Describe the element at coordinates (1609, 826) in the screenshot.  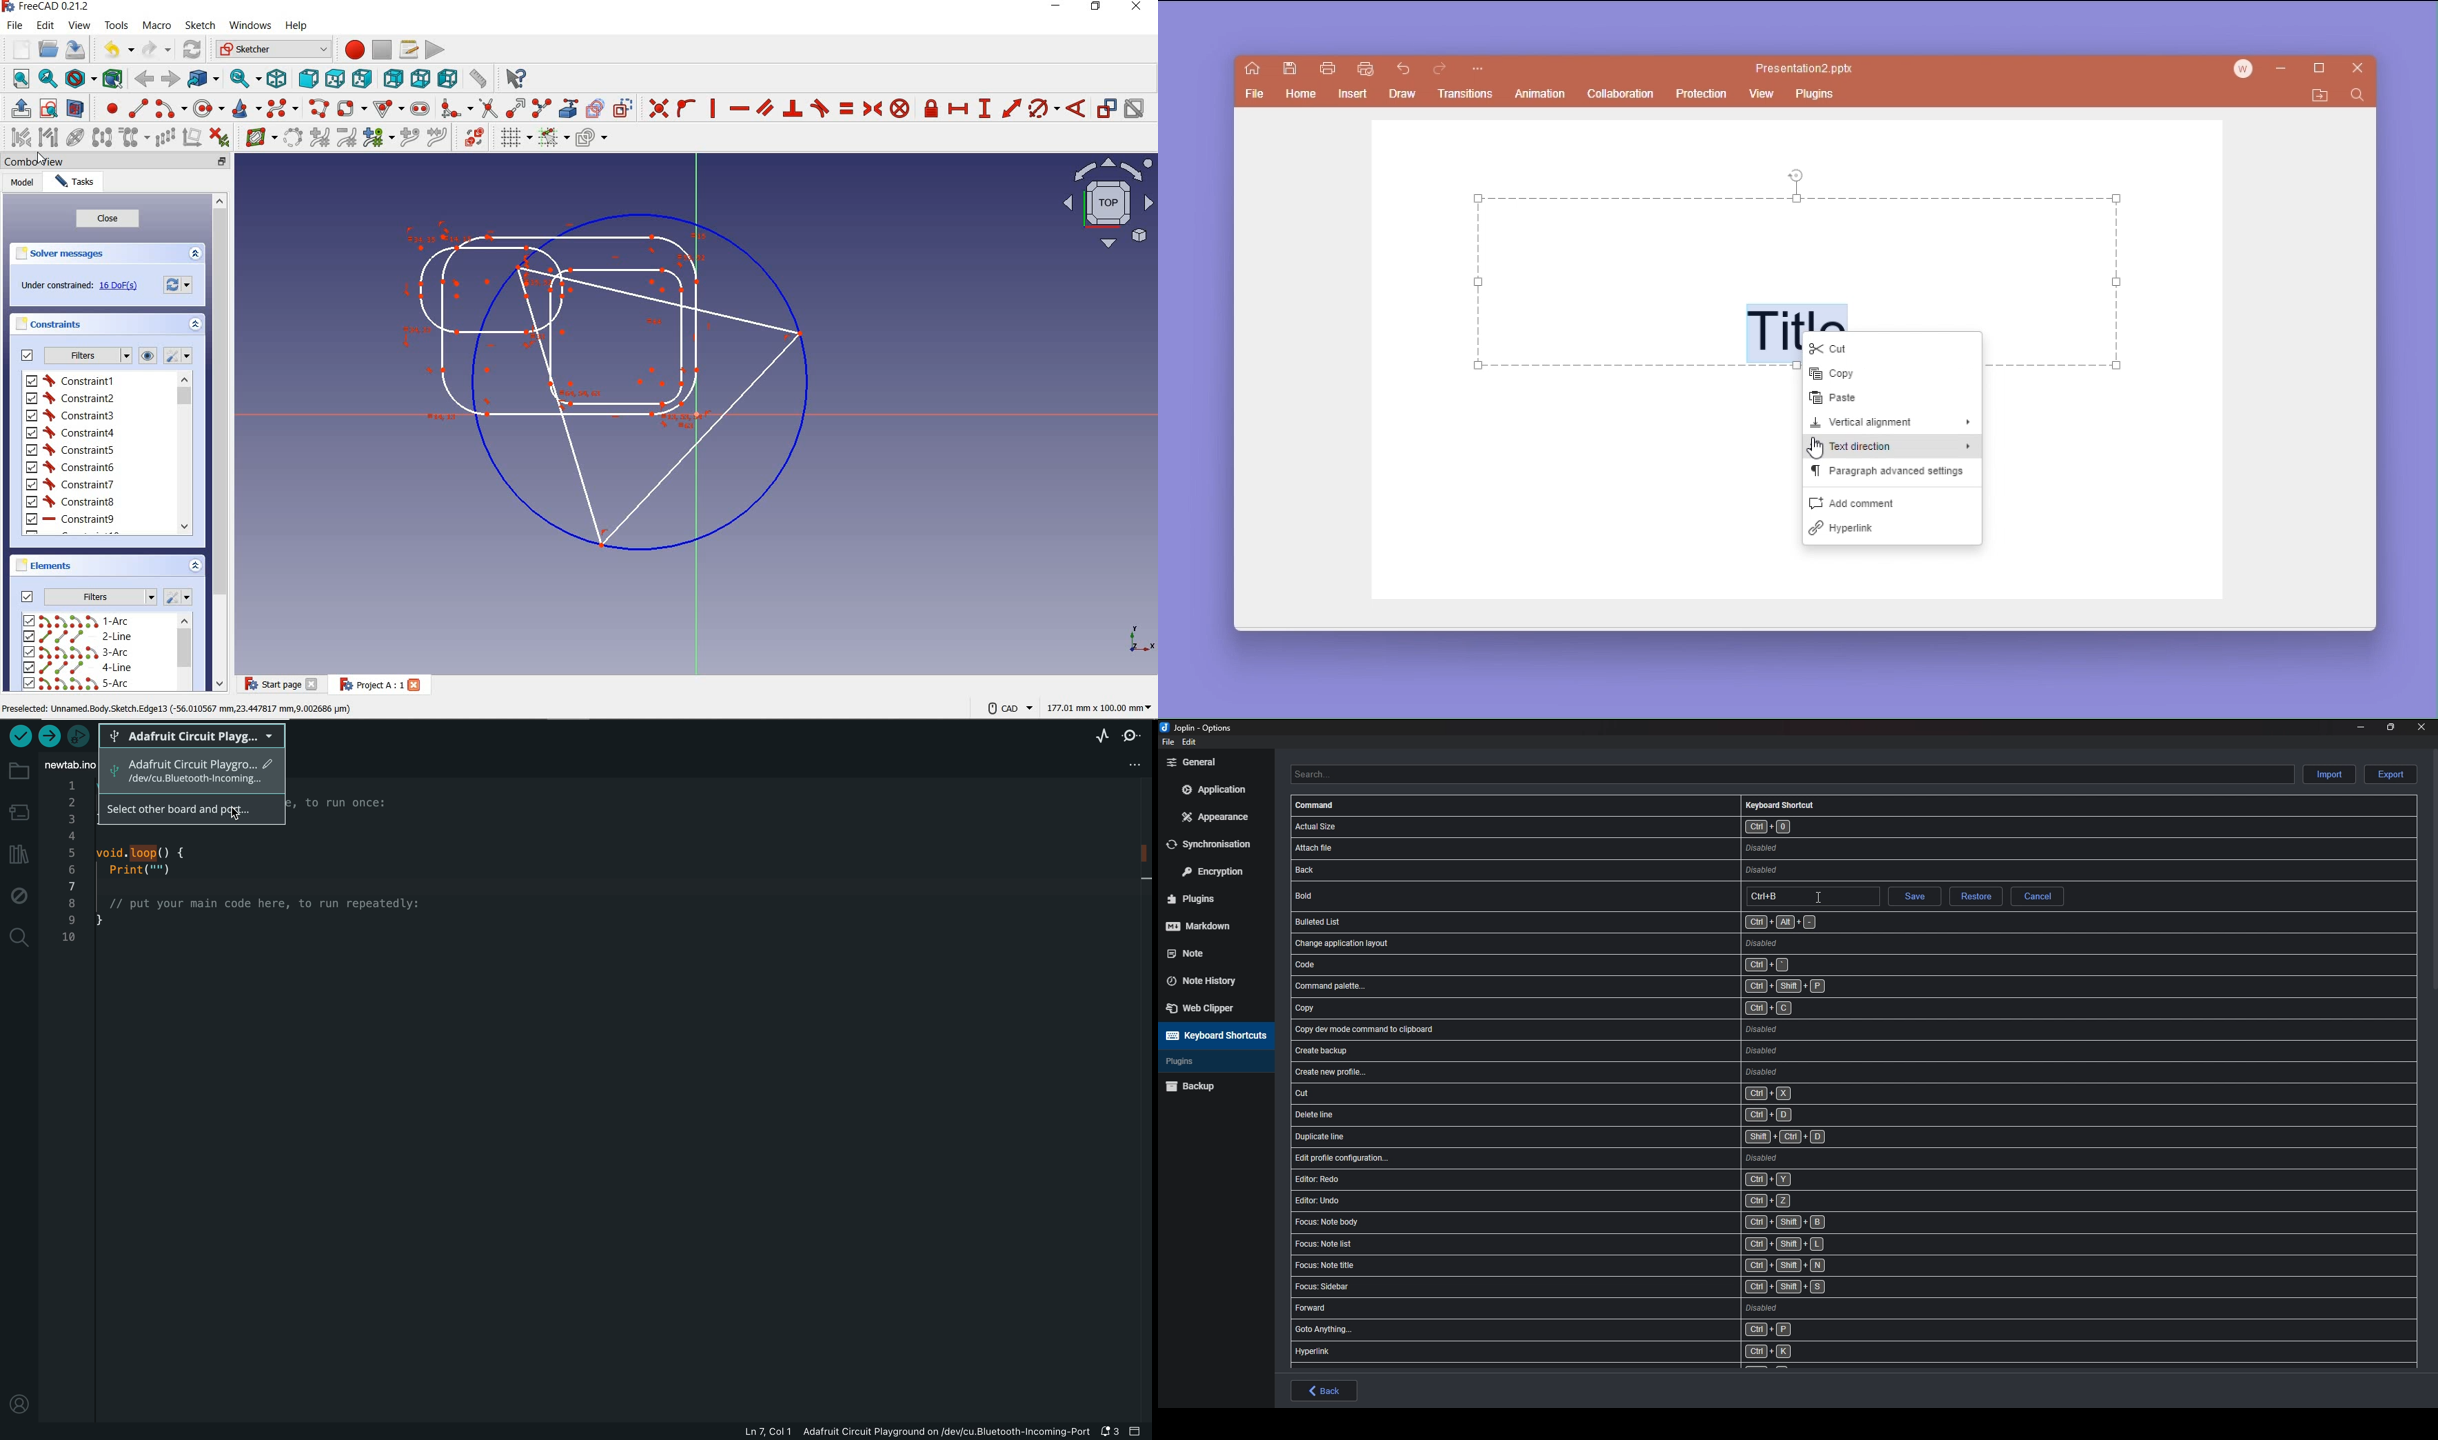
I see `shortcut` at that location.